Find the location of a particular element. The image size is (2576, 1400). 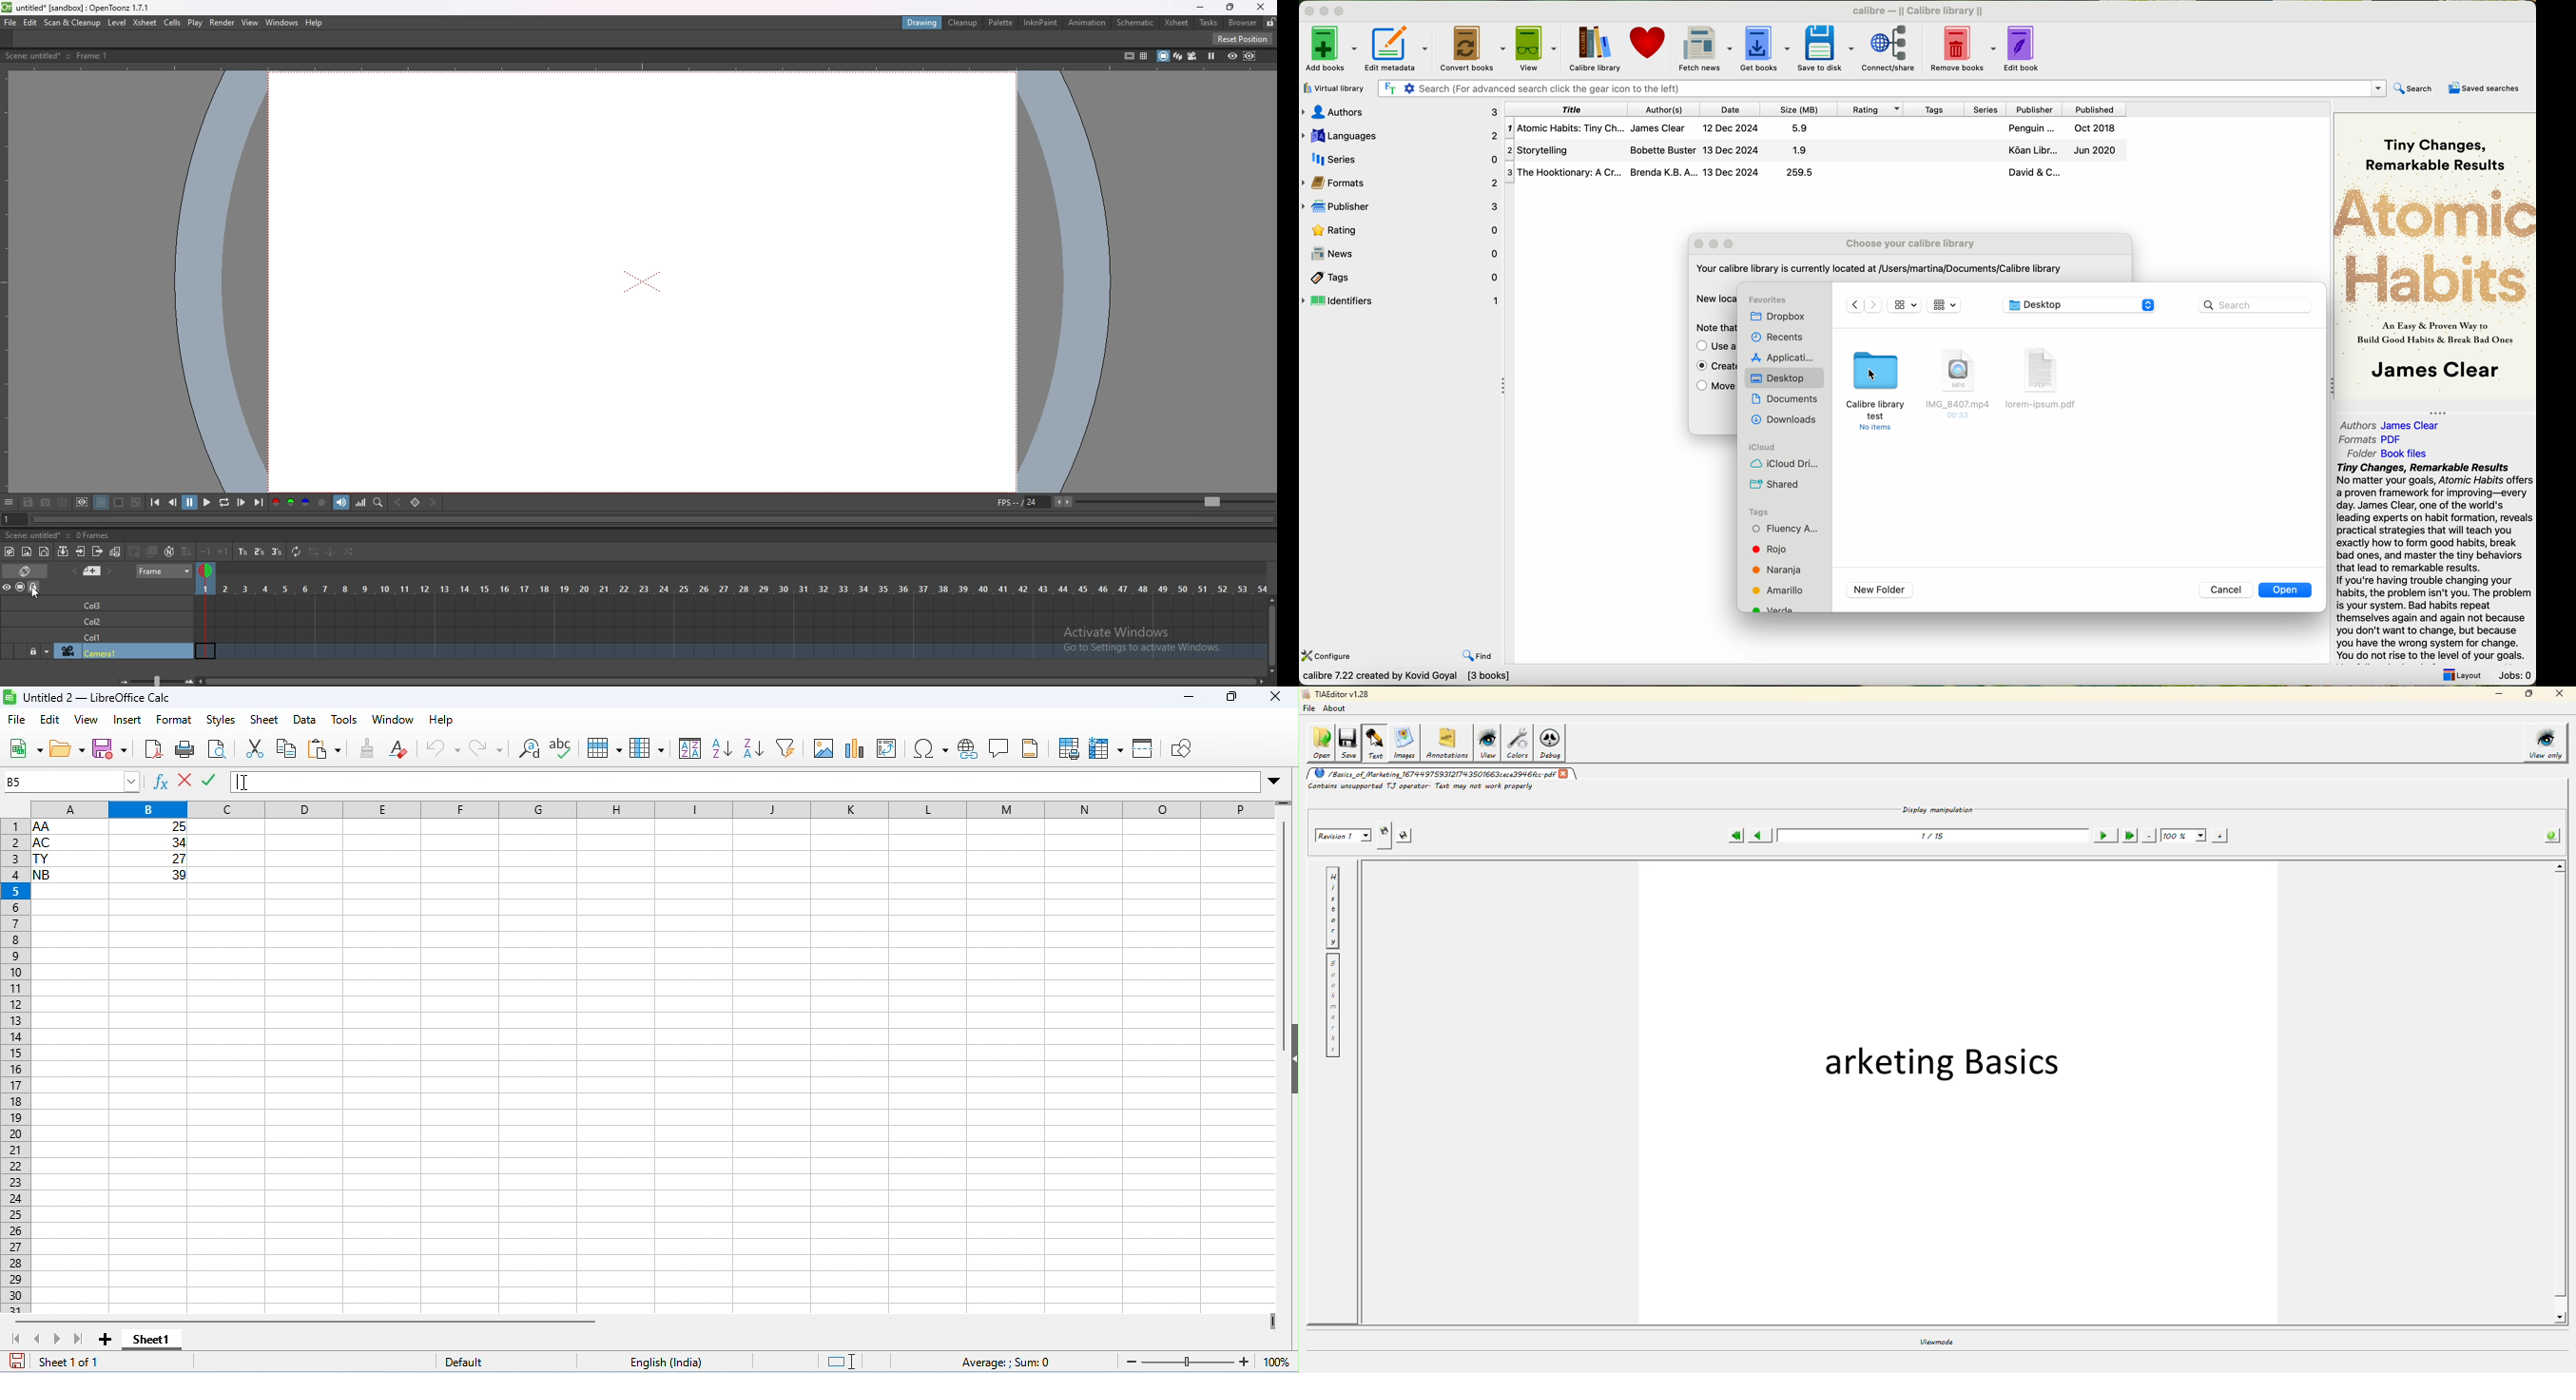

show draw functions is located at coordinates (1181, 748).